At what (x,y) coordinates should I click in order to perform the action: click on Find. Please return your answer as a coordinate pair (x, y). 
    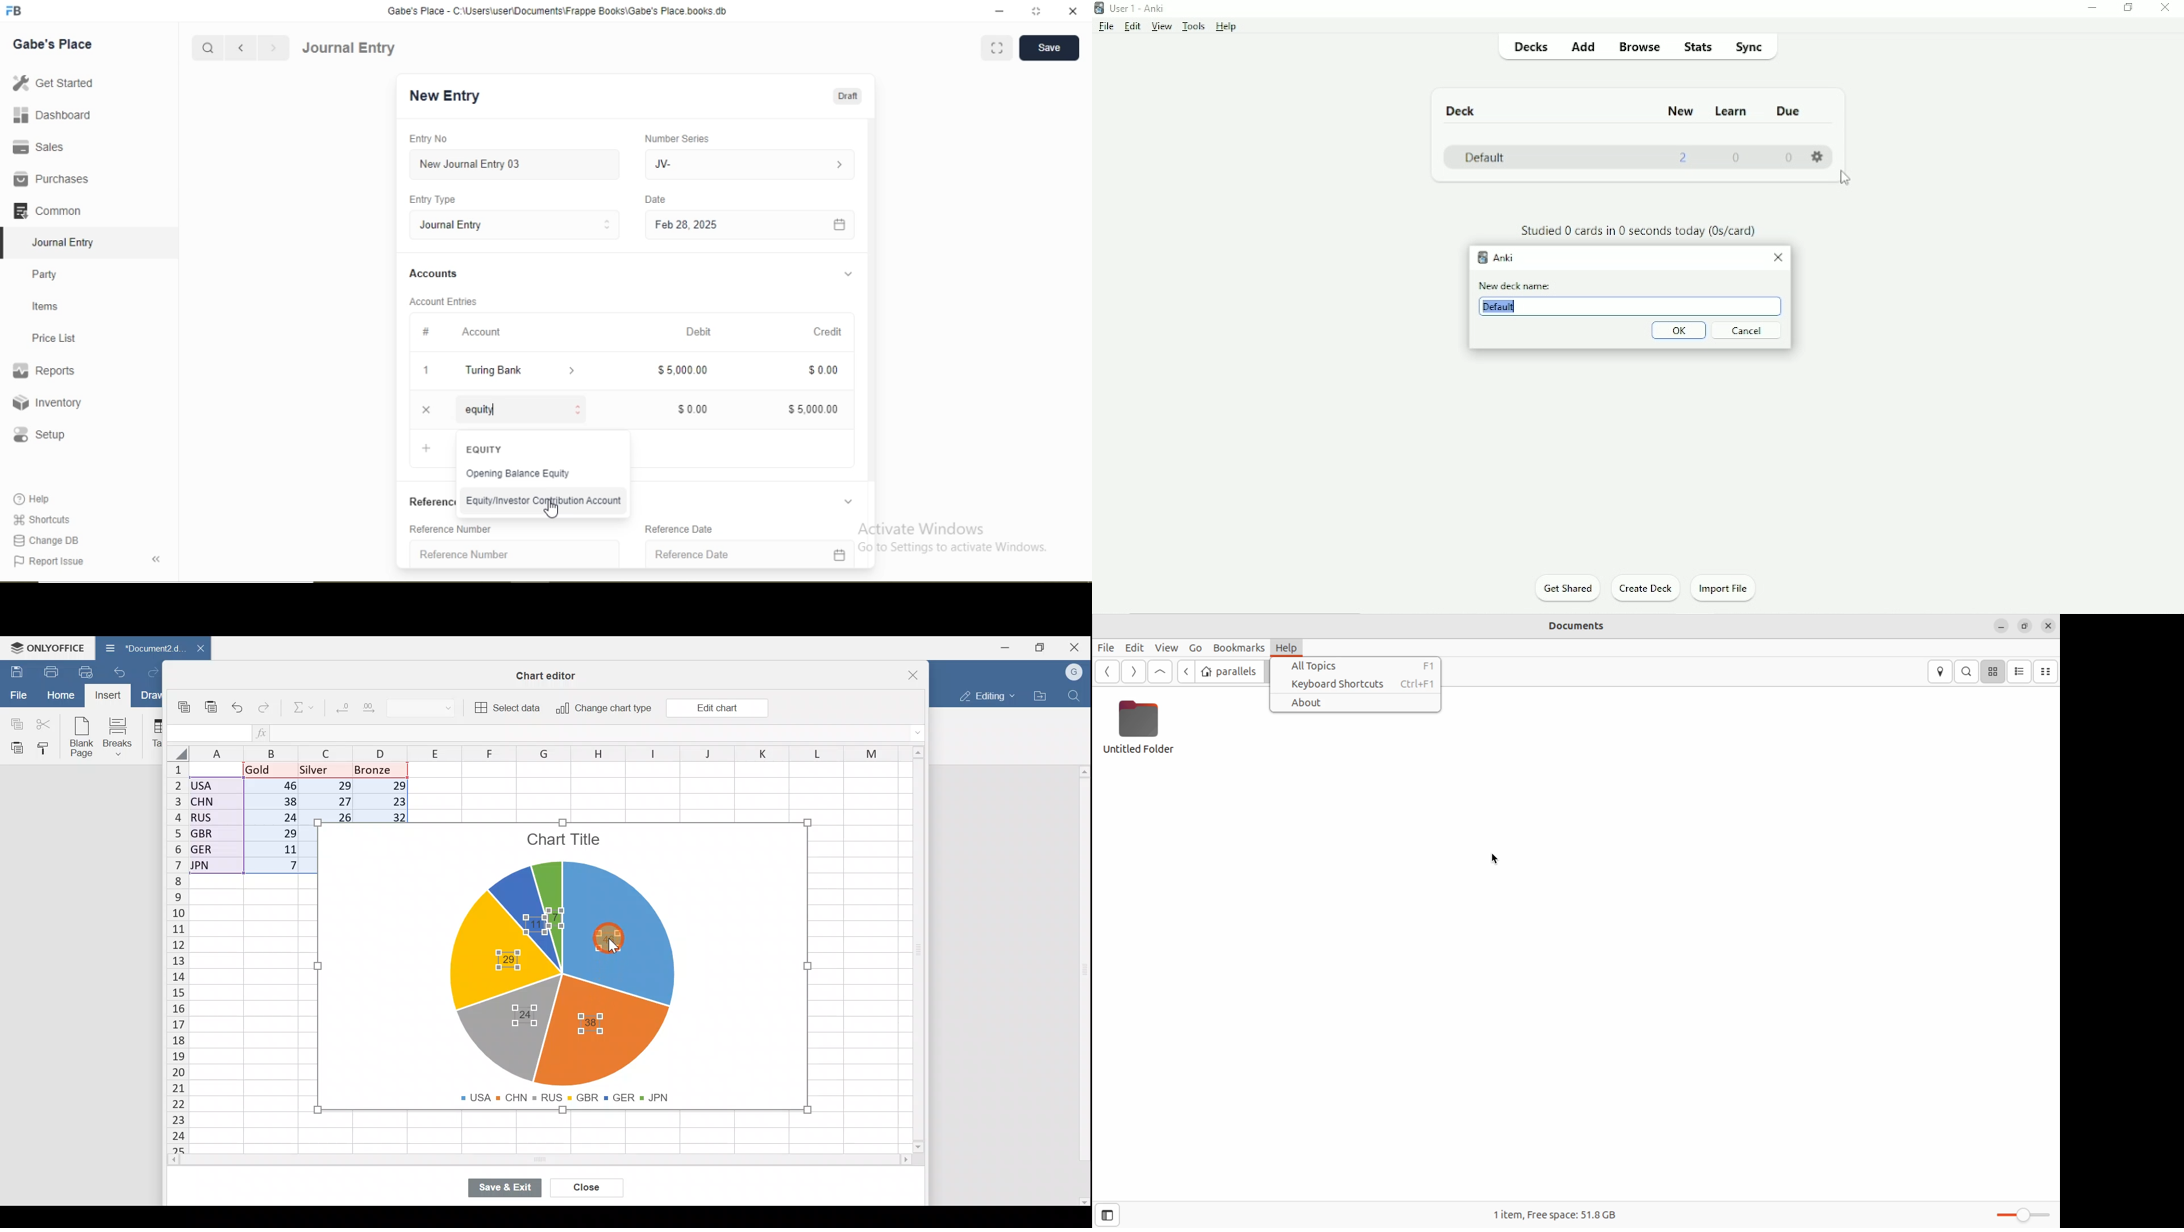
    Looking at the image, I should click on (1077, 694).